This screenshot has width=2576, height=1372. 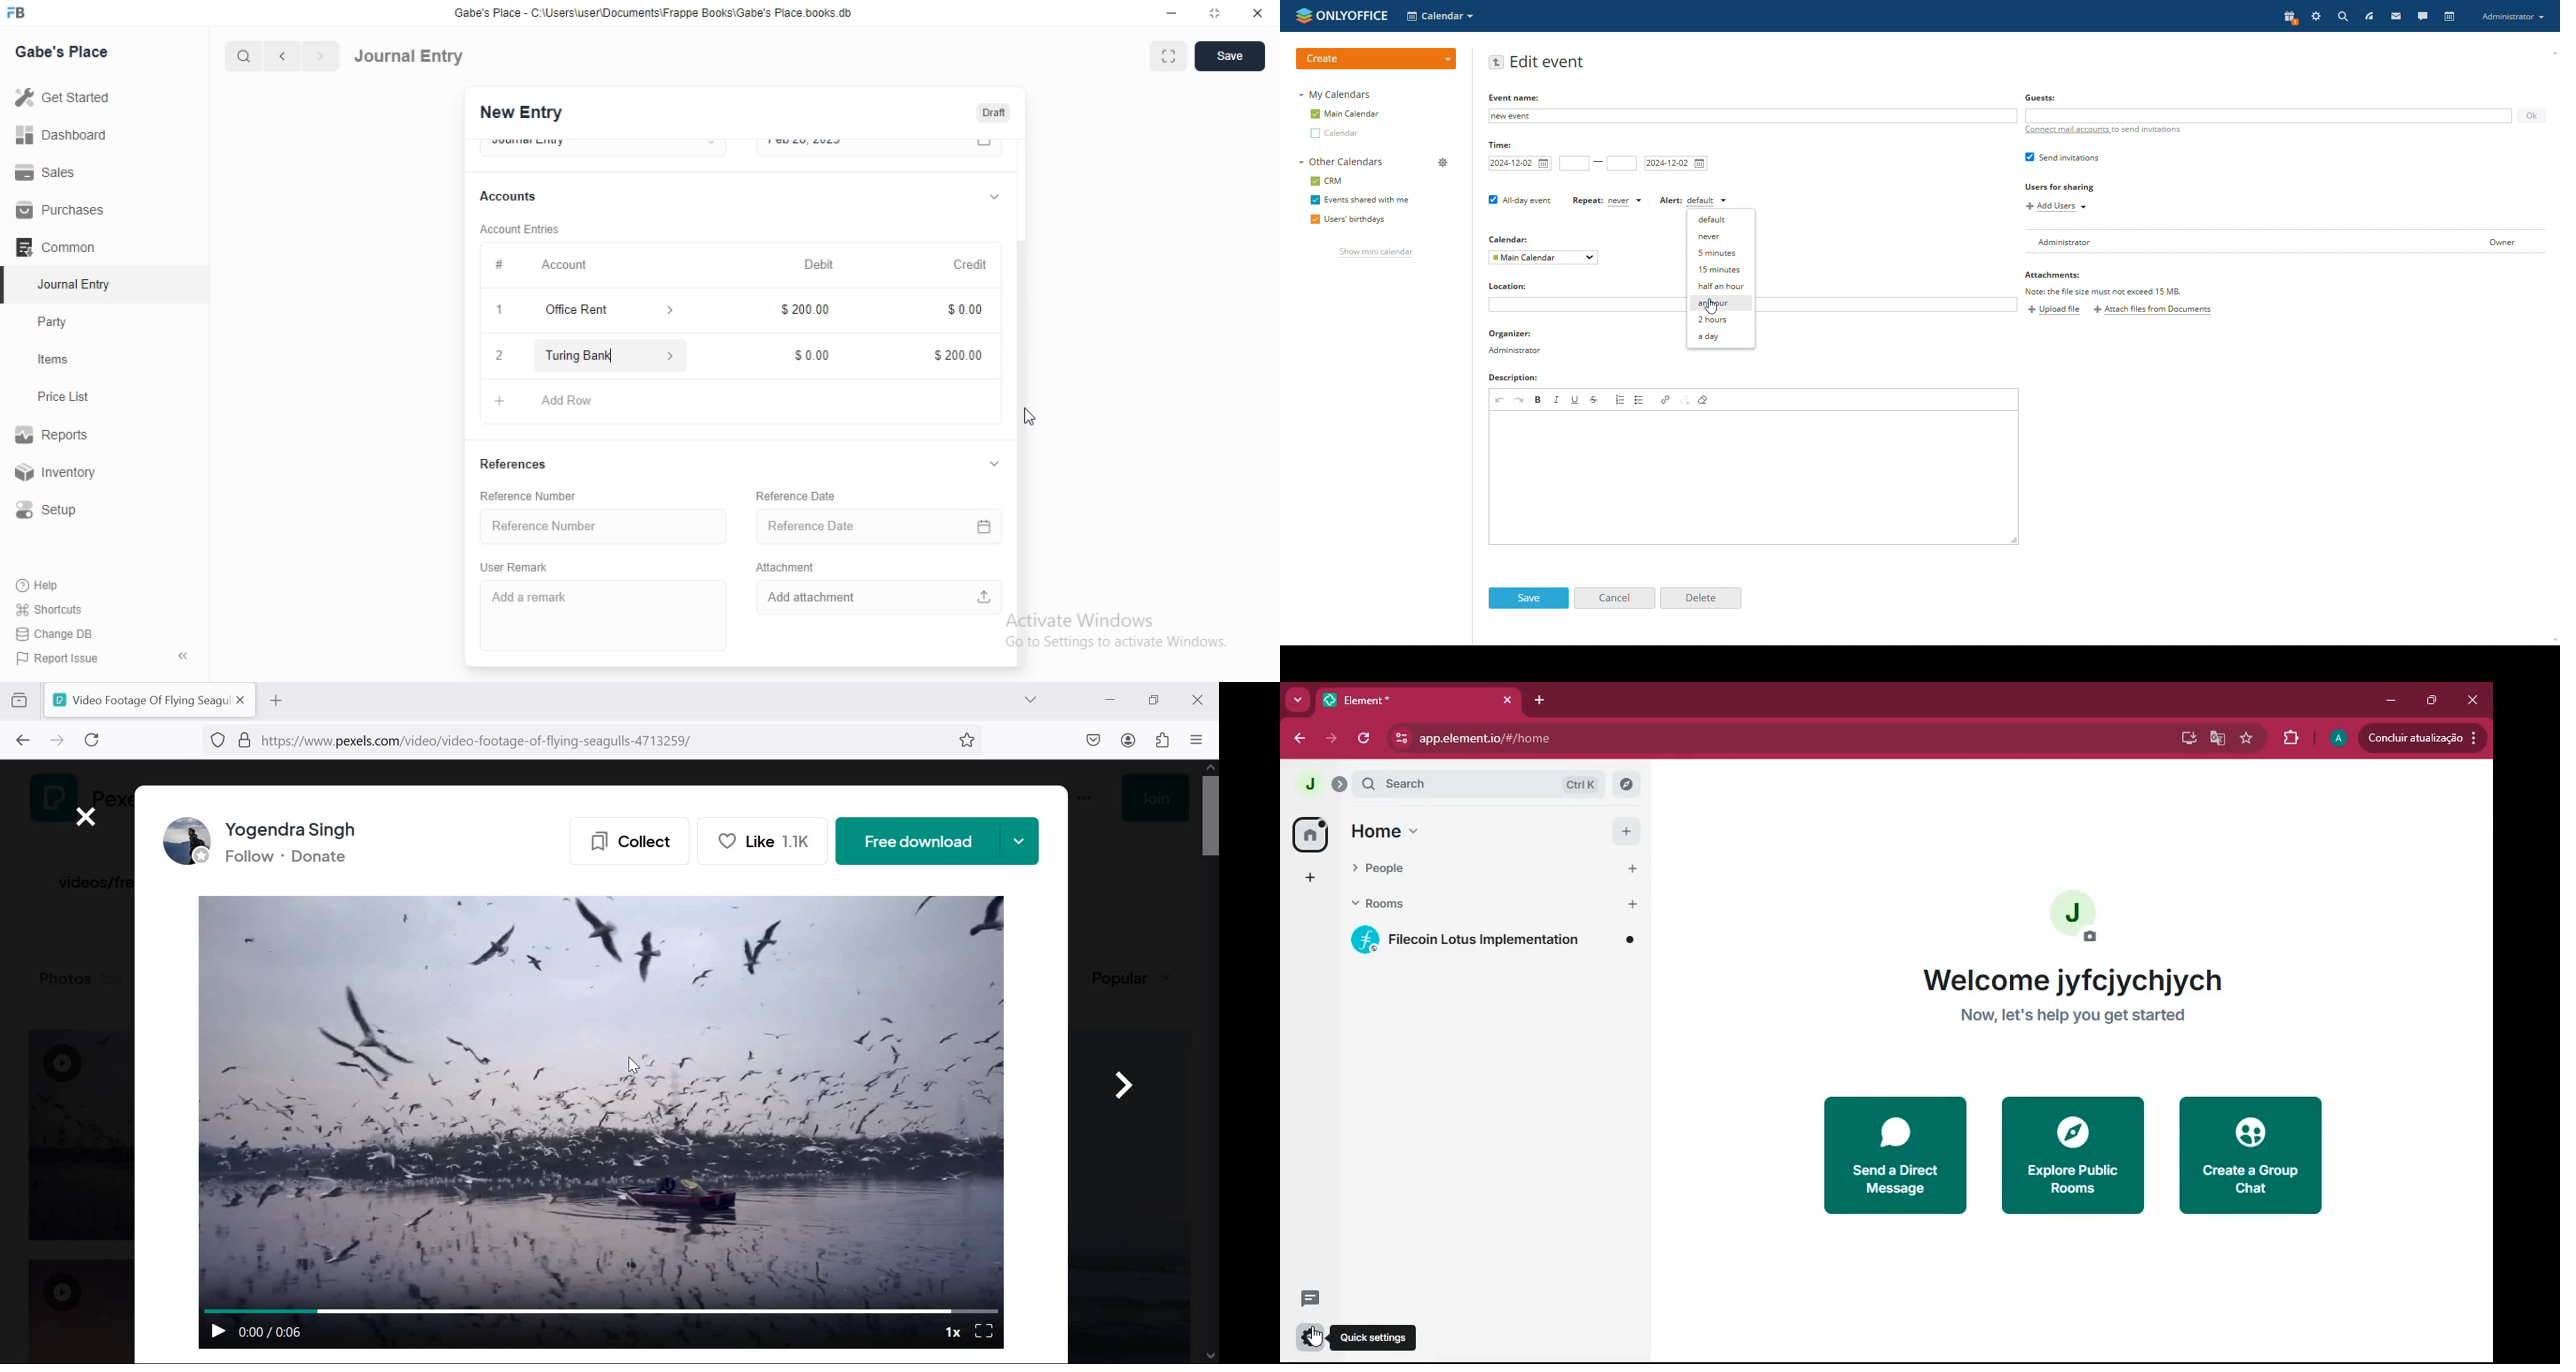 What do you see at coordinates (1109, 698) in the screenshot?
I see `minimize` at bounding box center [1109, 698].